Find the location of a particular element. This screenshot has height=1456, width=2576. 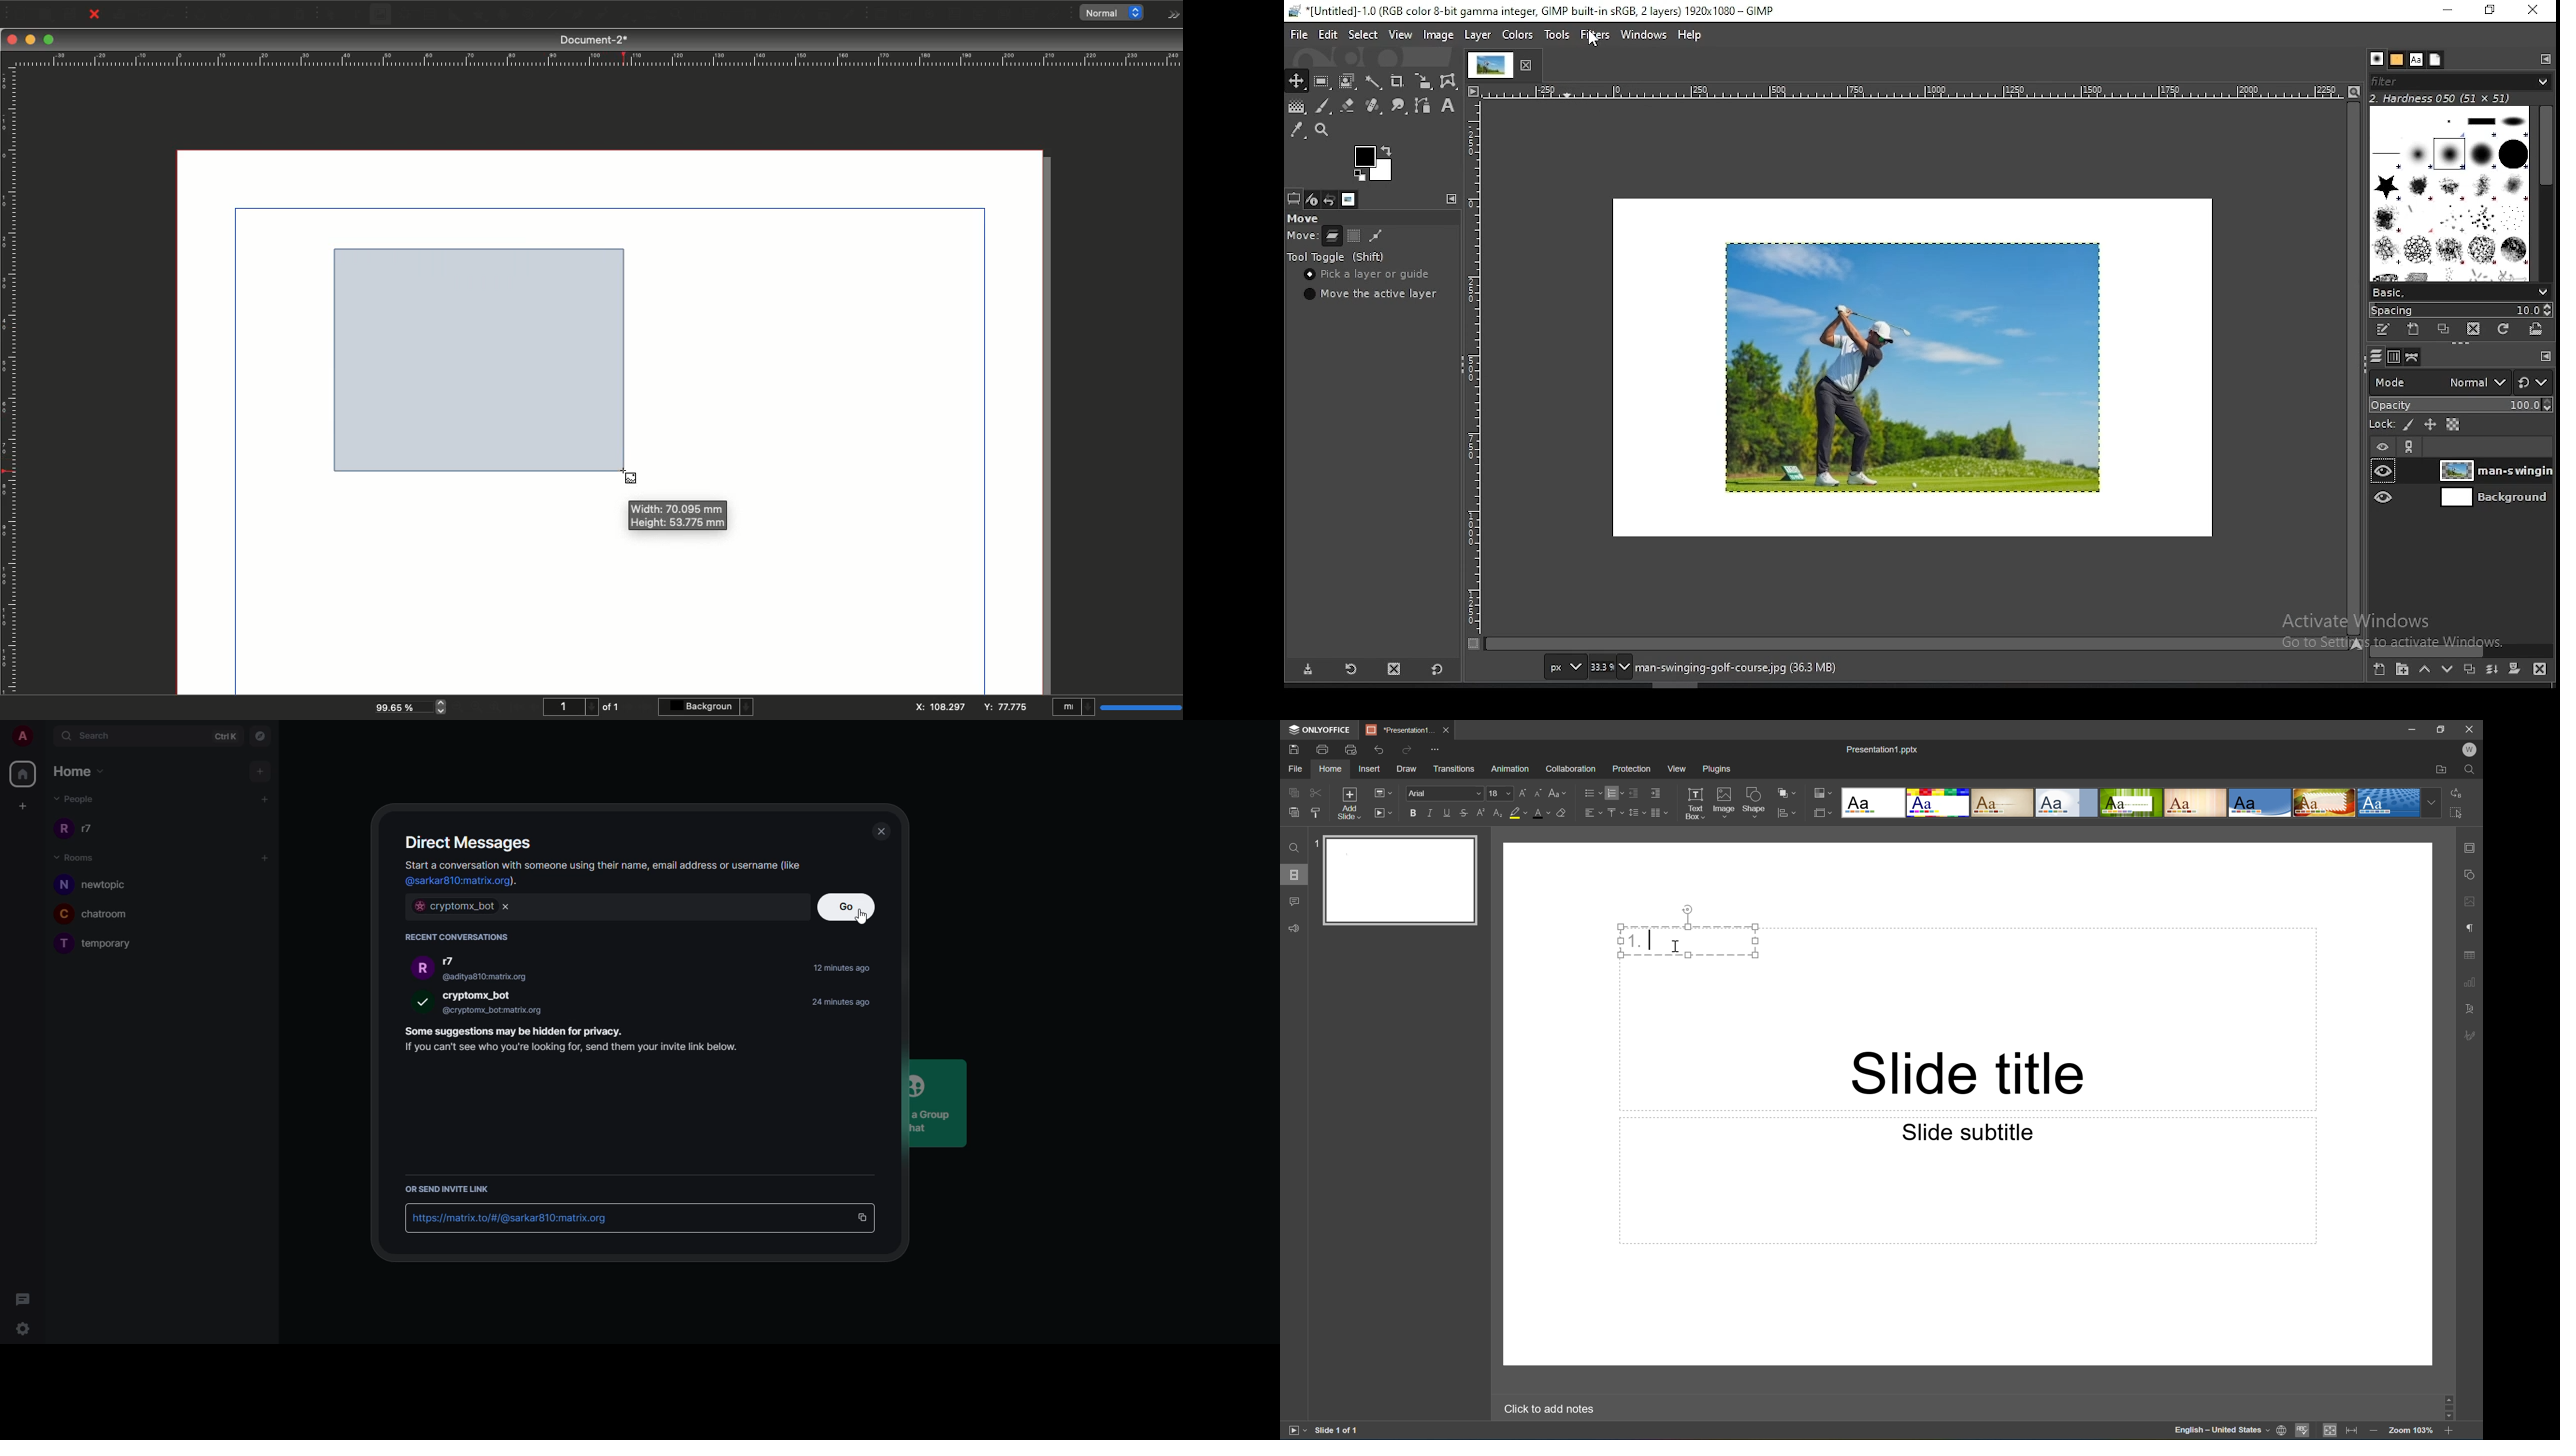

lock is located at coordinates (2383, 424).